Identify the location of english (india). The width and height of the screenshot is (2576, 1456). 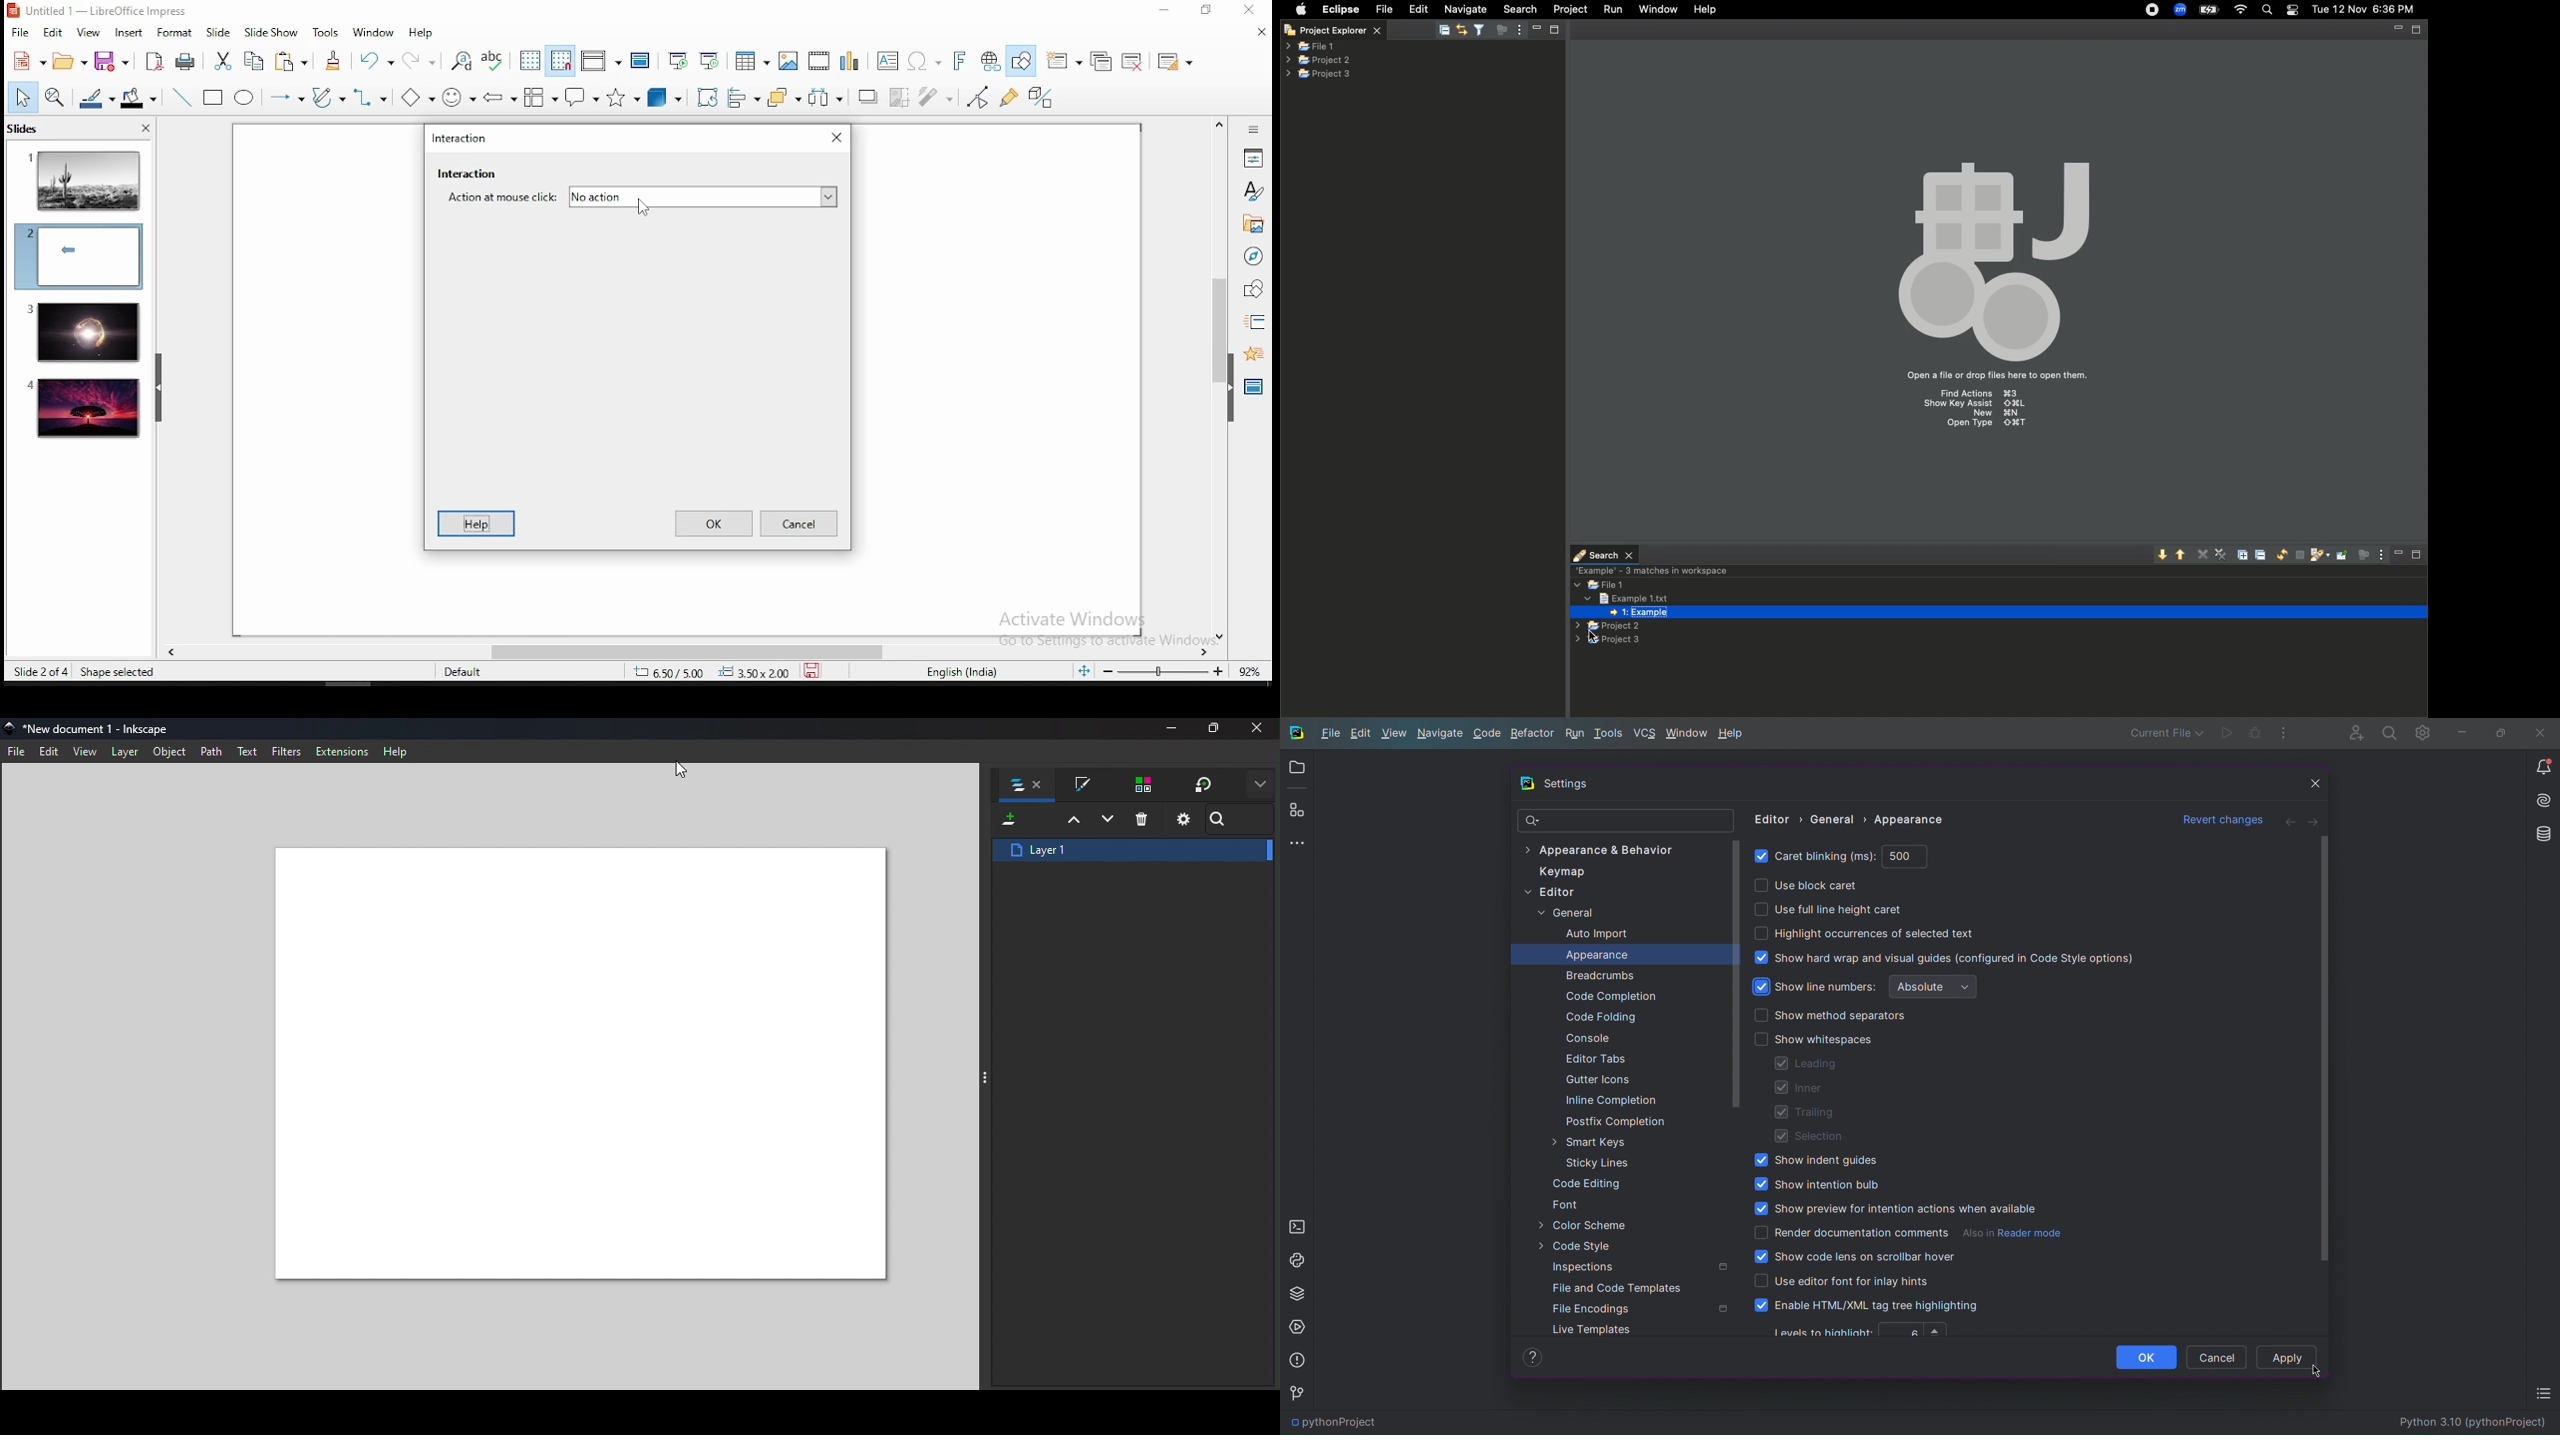
(964, 671).